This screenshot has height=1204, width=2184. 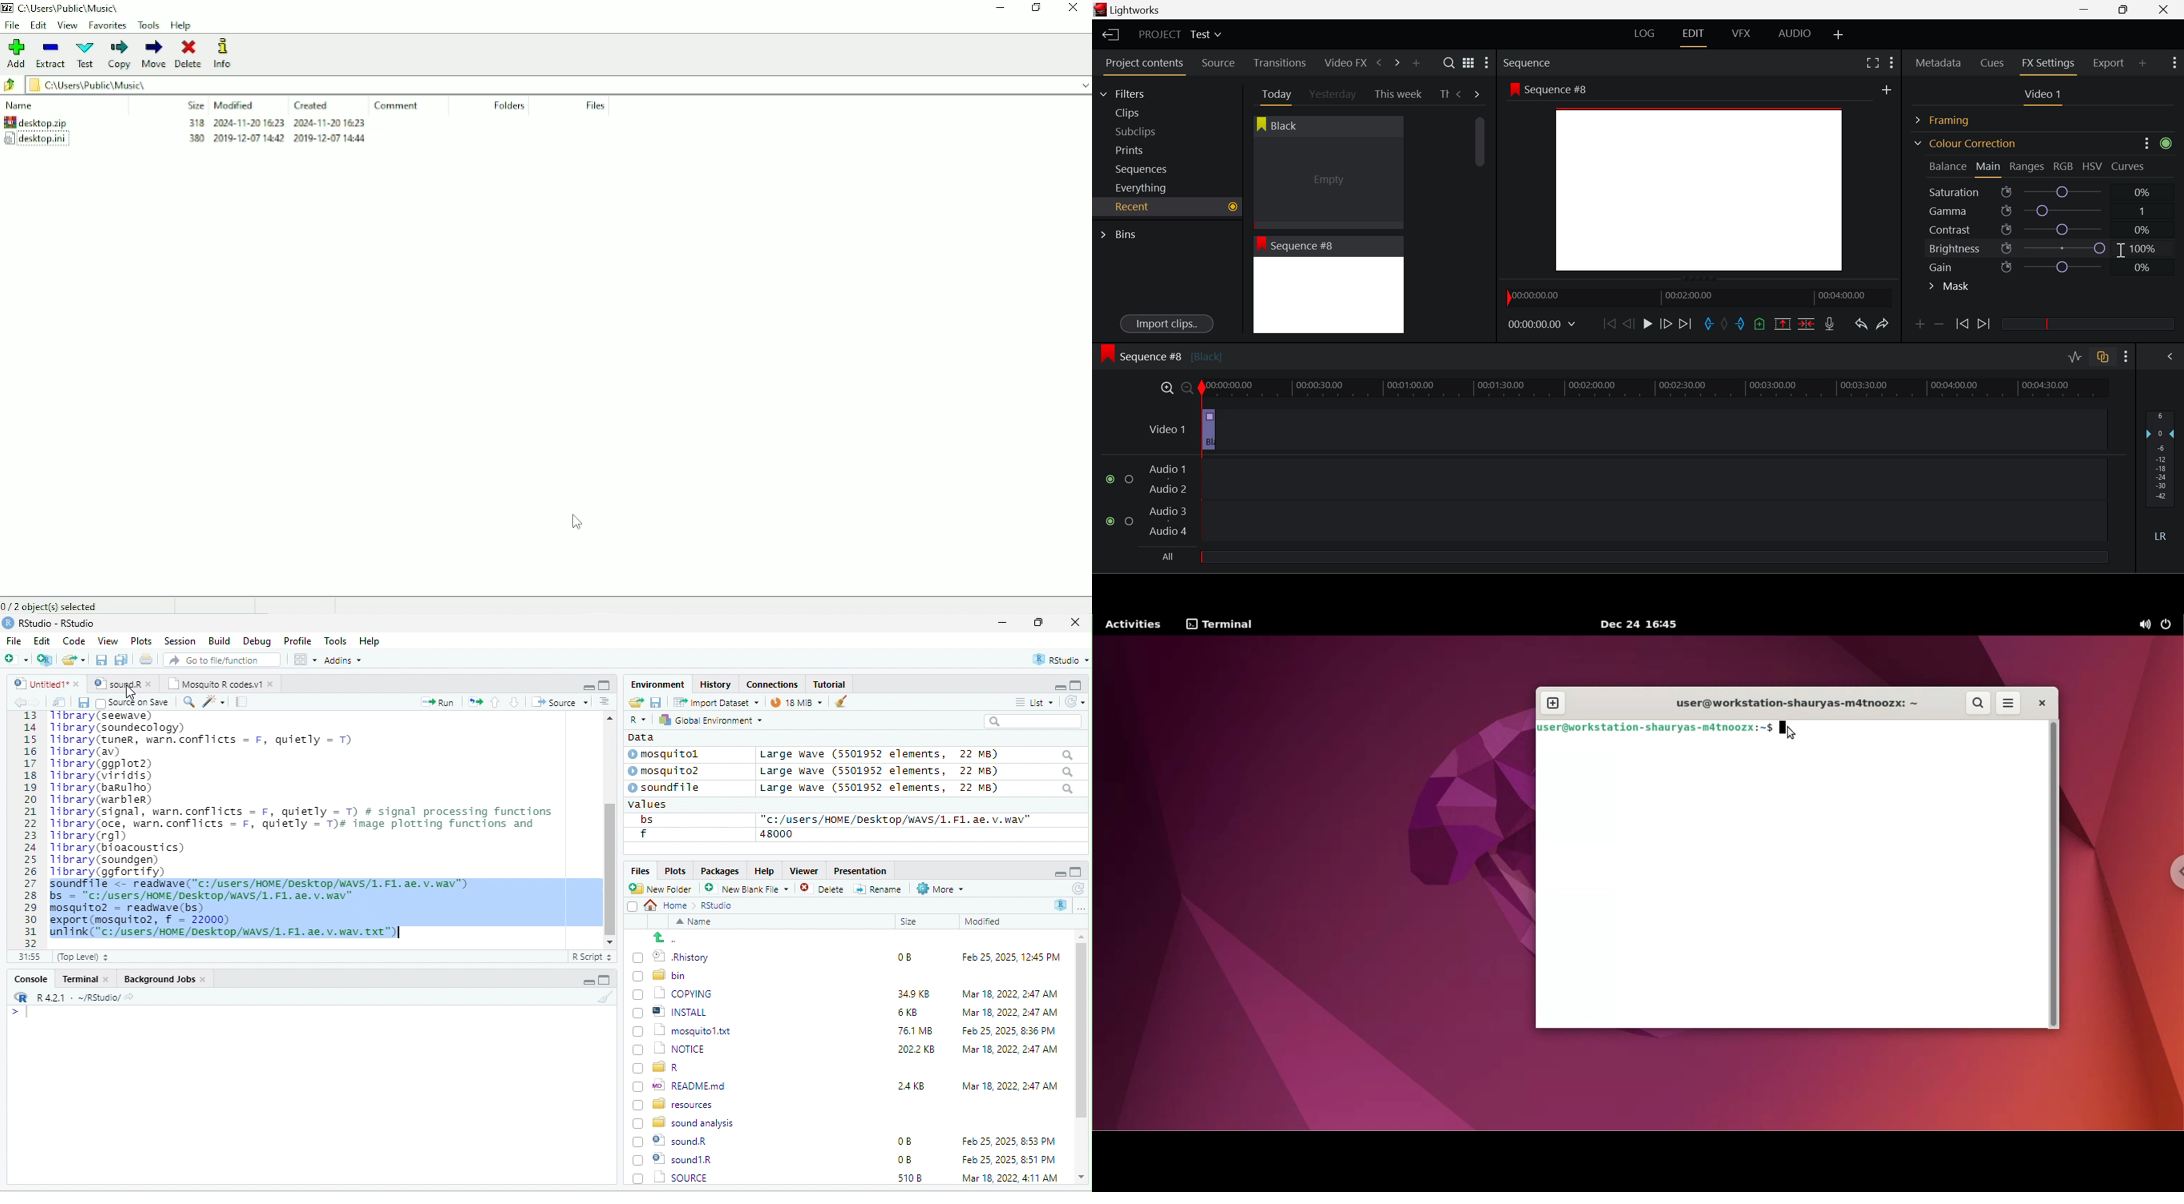 I want to click on =] Rename, so click(x=879, y=889).